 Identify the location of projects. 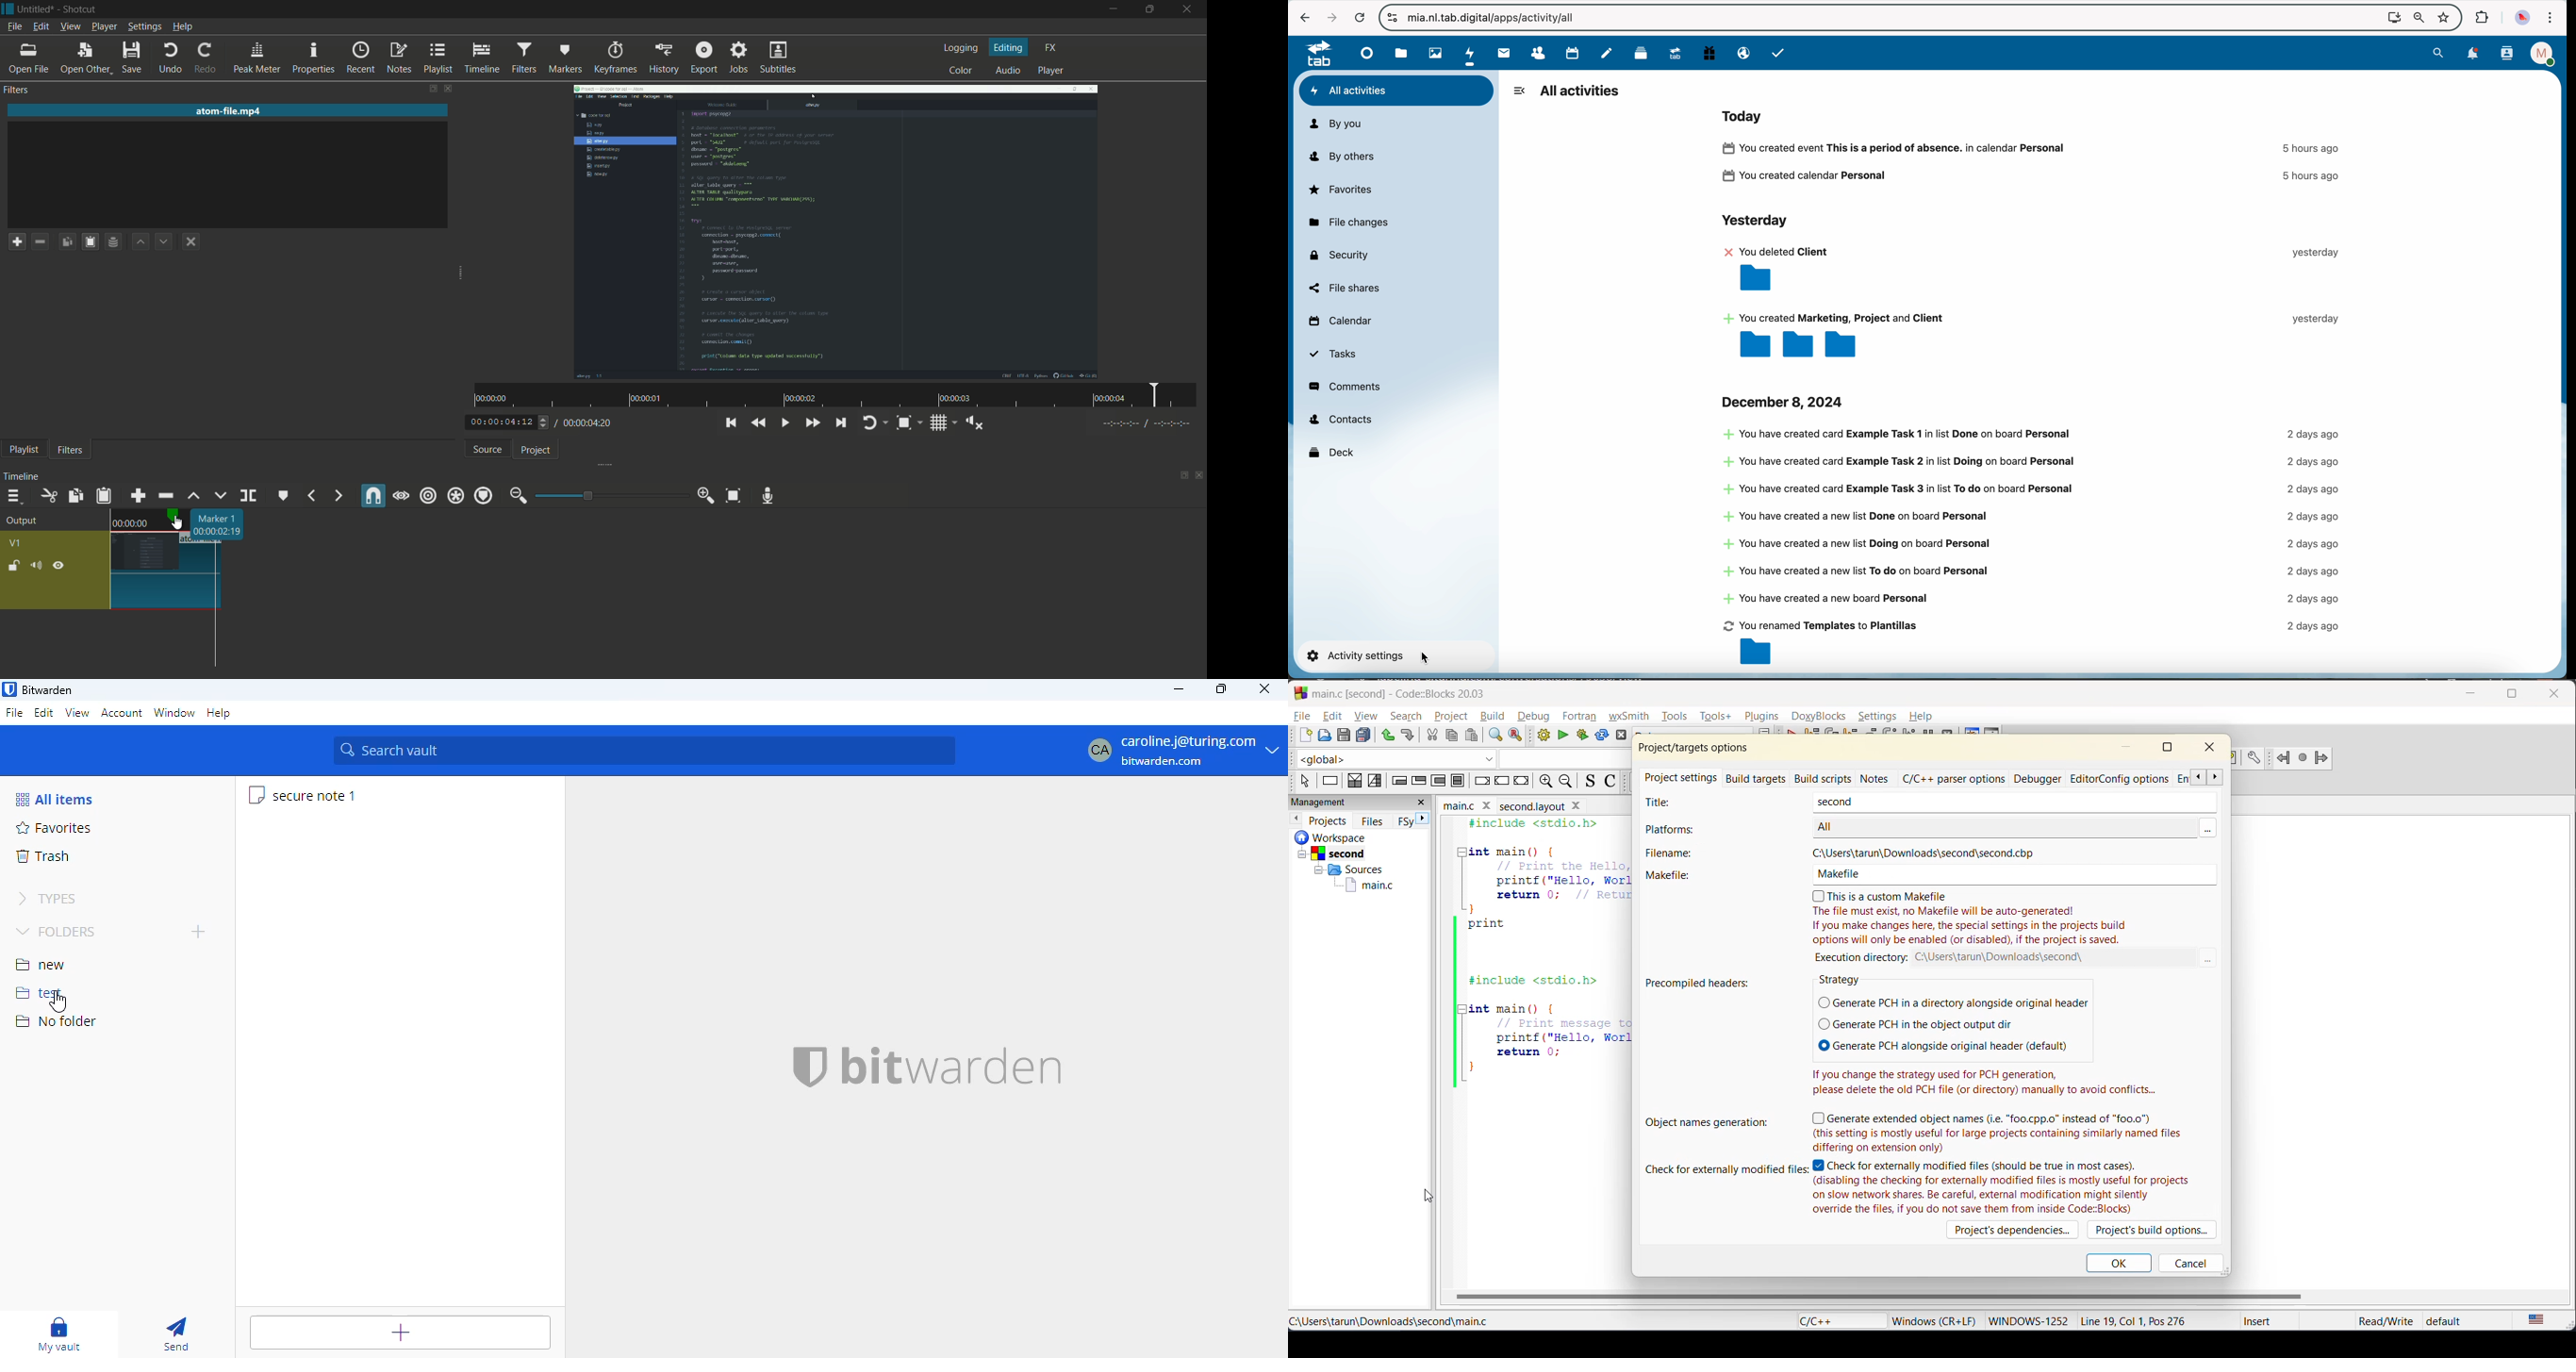
(1327, 820).